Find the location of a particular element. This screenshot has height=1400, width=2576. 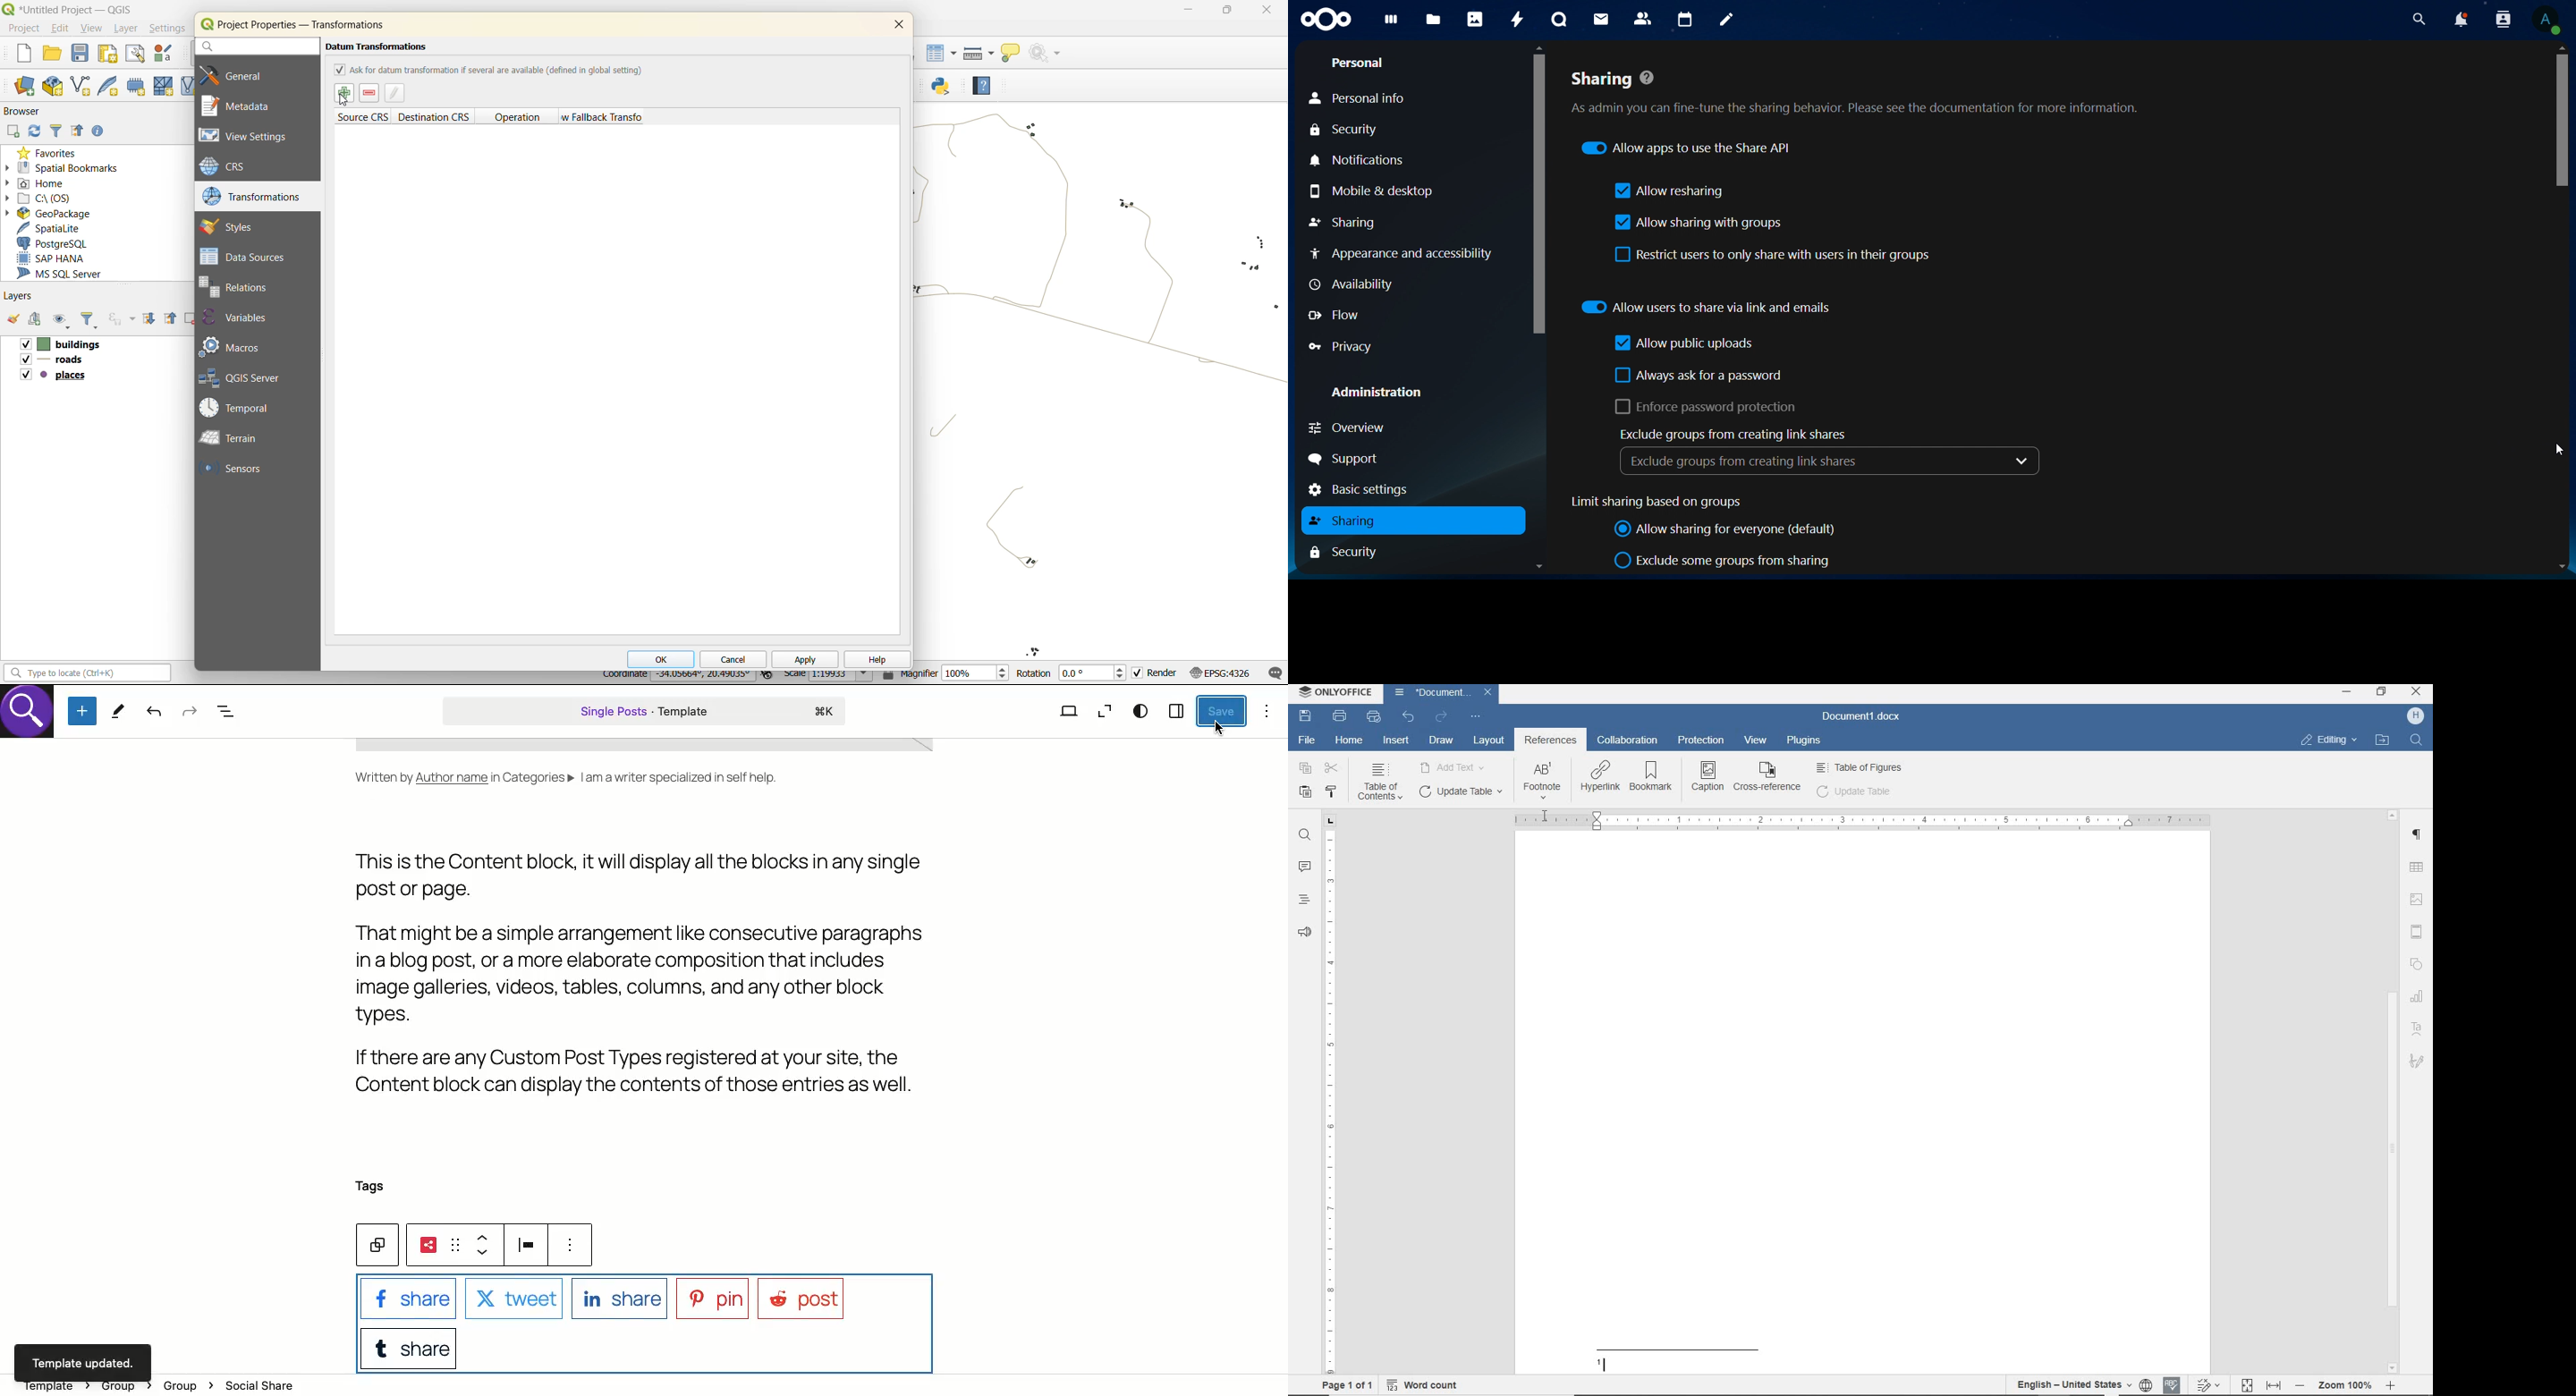

This is the Content block, it will display all the blocks in any single
post or page.

That might be a simple arrangement like consecutive paragraphs
ina blog post, or a more elaborate composition that includes
image galleries, videos, tables, columns, and any other block
types.

If there are any Custom Post Types registered at your site, the
Content block can display the contents of those entries as well. is located at coordinates (644, 977).